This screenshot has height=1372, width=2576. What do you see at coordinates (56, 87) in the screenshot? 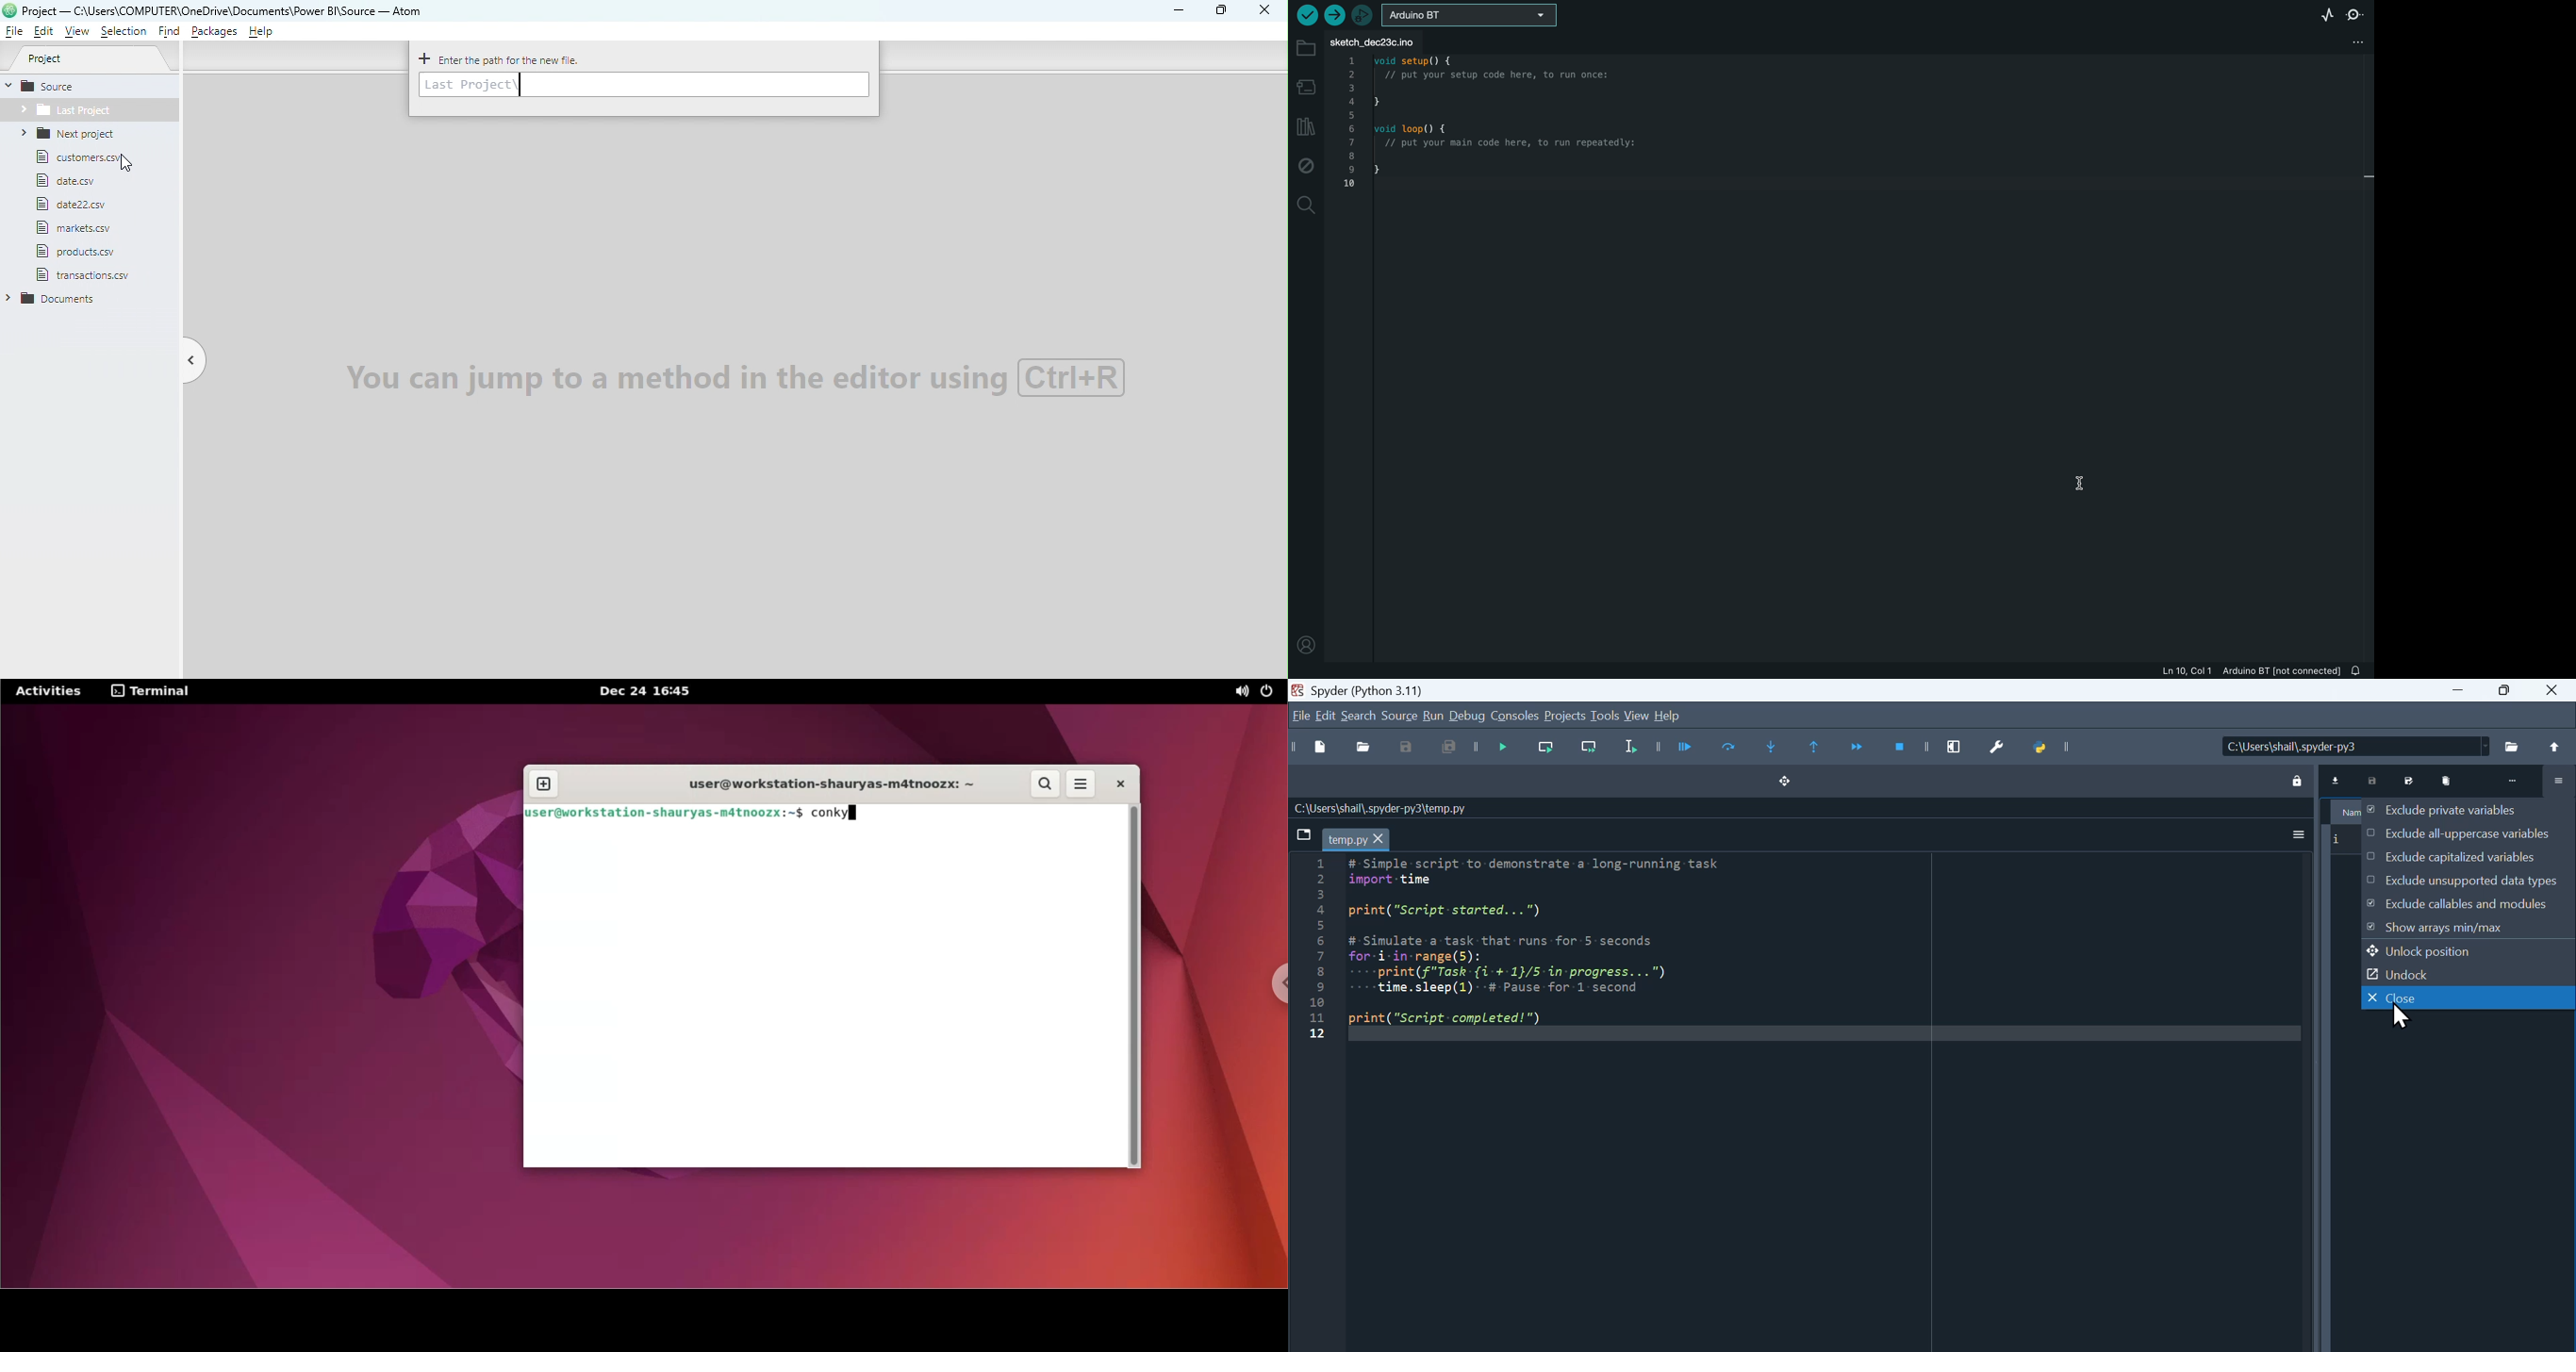
I see `Source` at bounding box center [56, 87].